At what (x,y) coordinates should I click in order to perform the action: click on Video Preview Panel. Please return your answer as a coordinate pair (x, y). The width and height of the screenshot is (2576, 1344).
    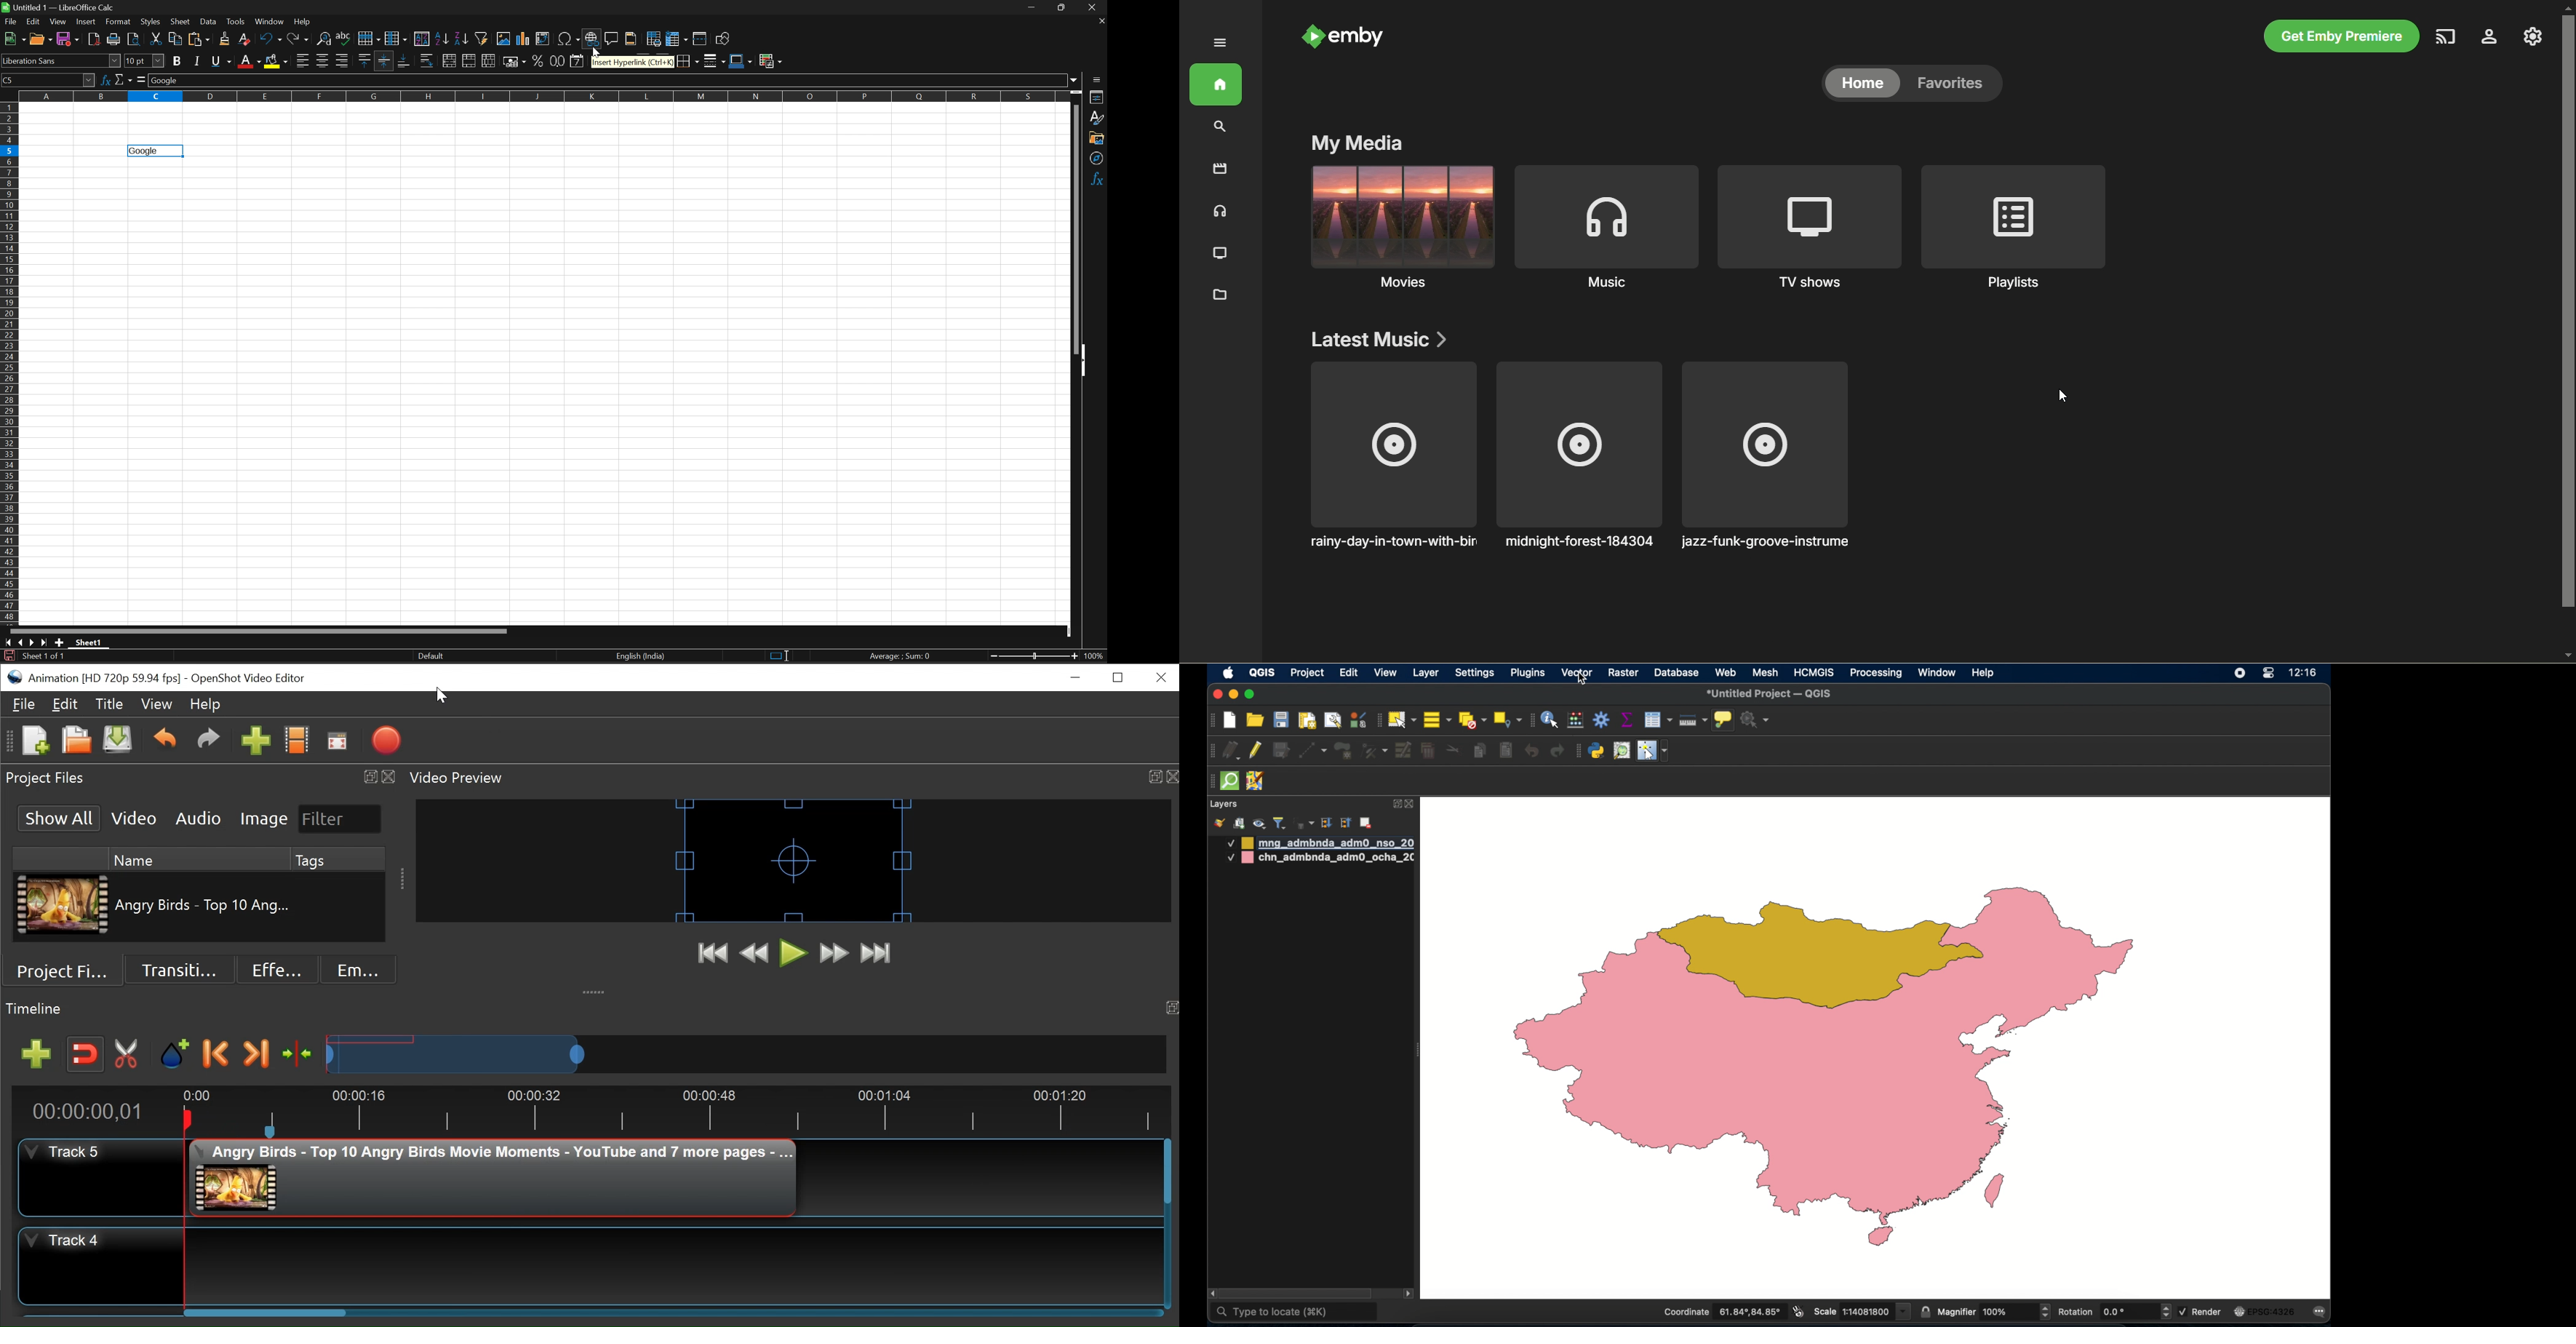
    Looking at the image, I should click on (793, 778).